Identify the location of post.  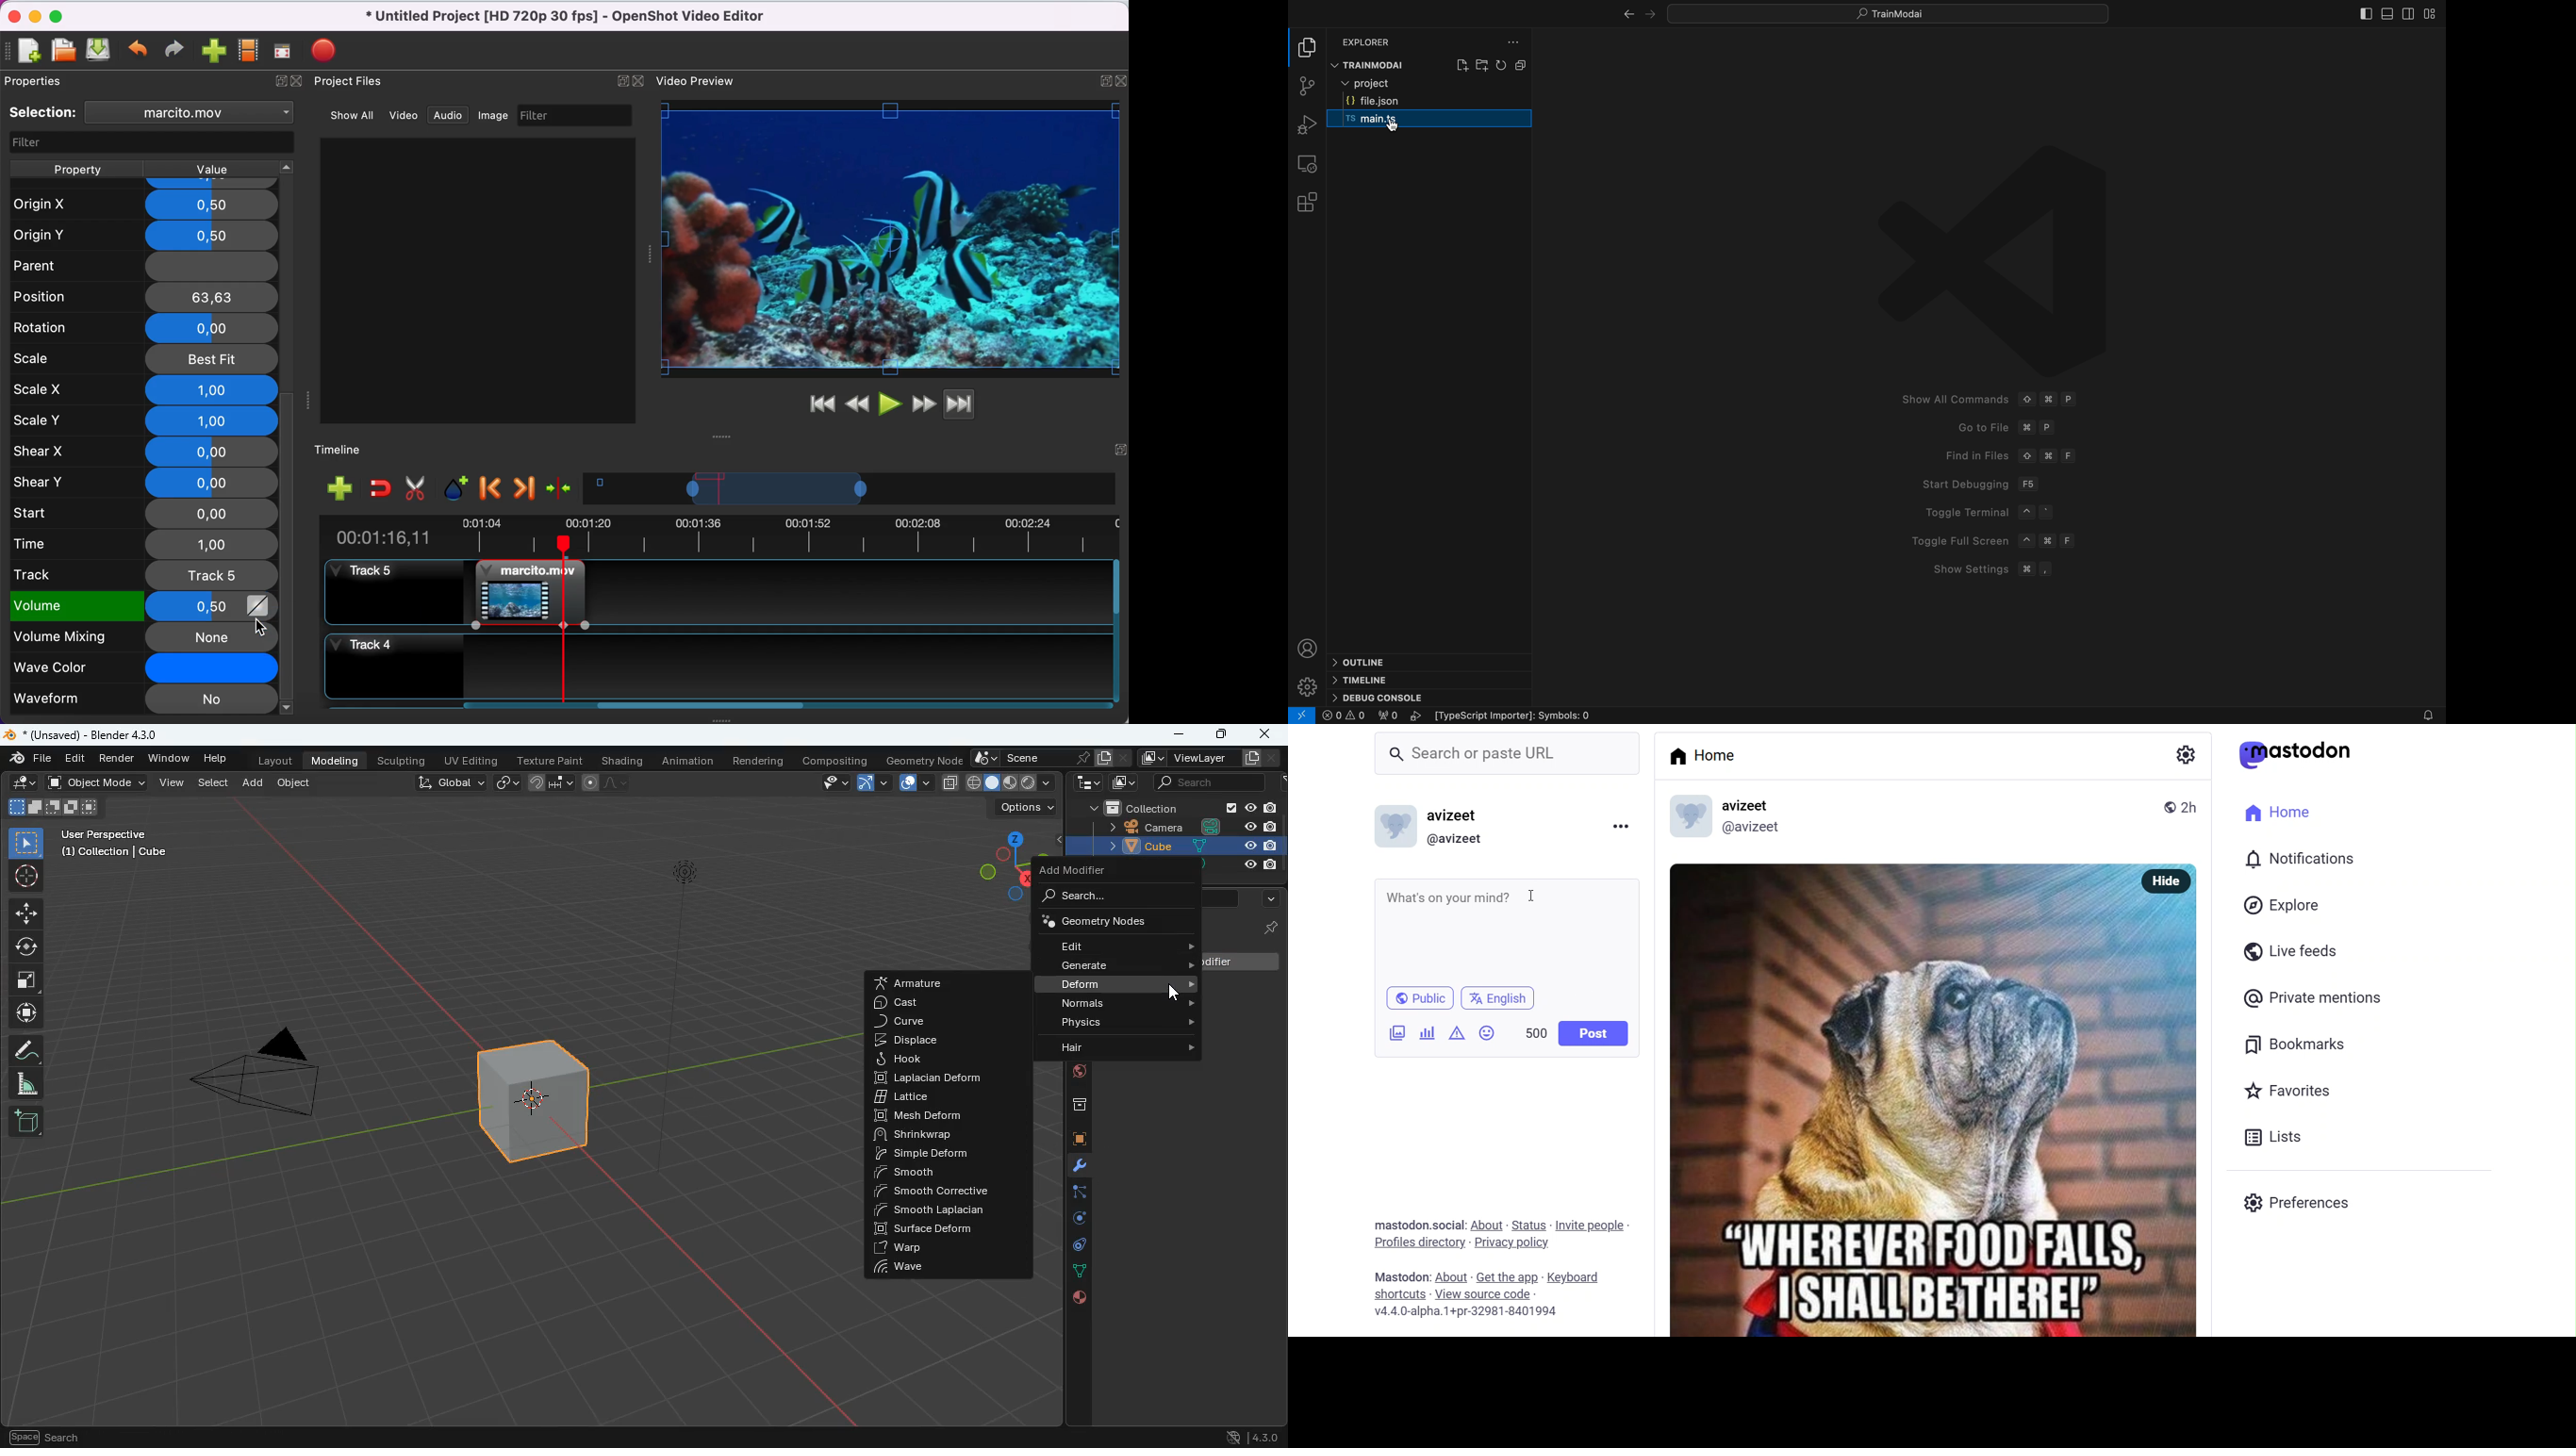
(1594, 1033).